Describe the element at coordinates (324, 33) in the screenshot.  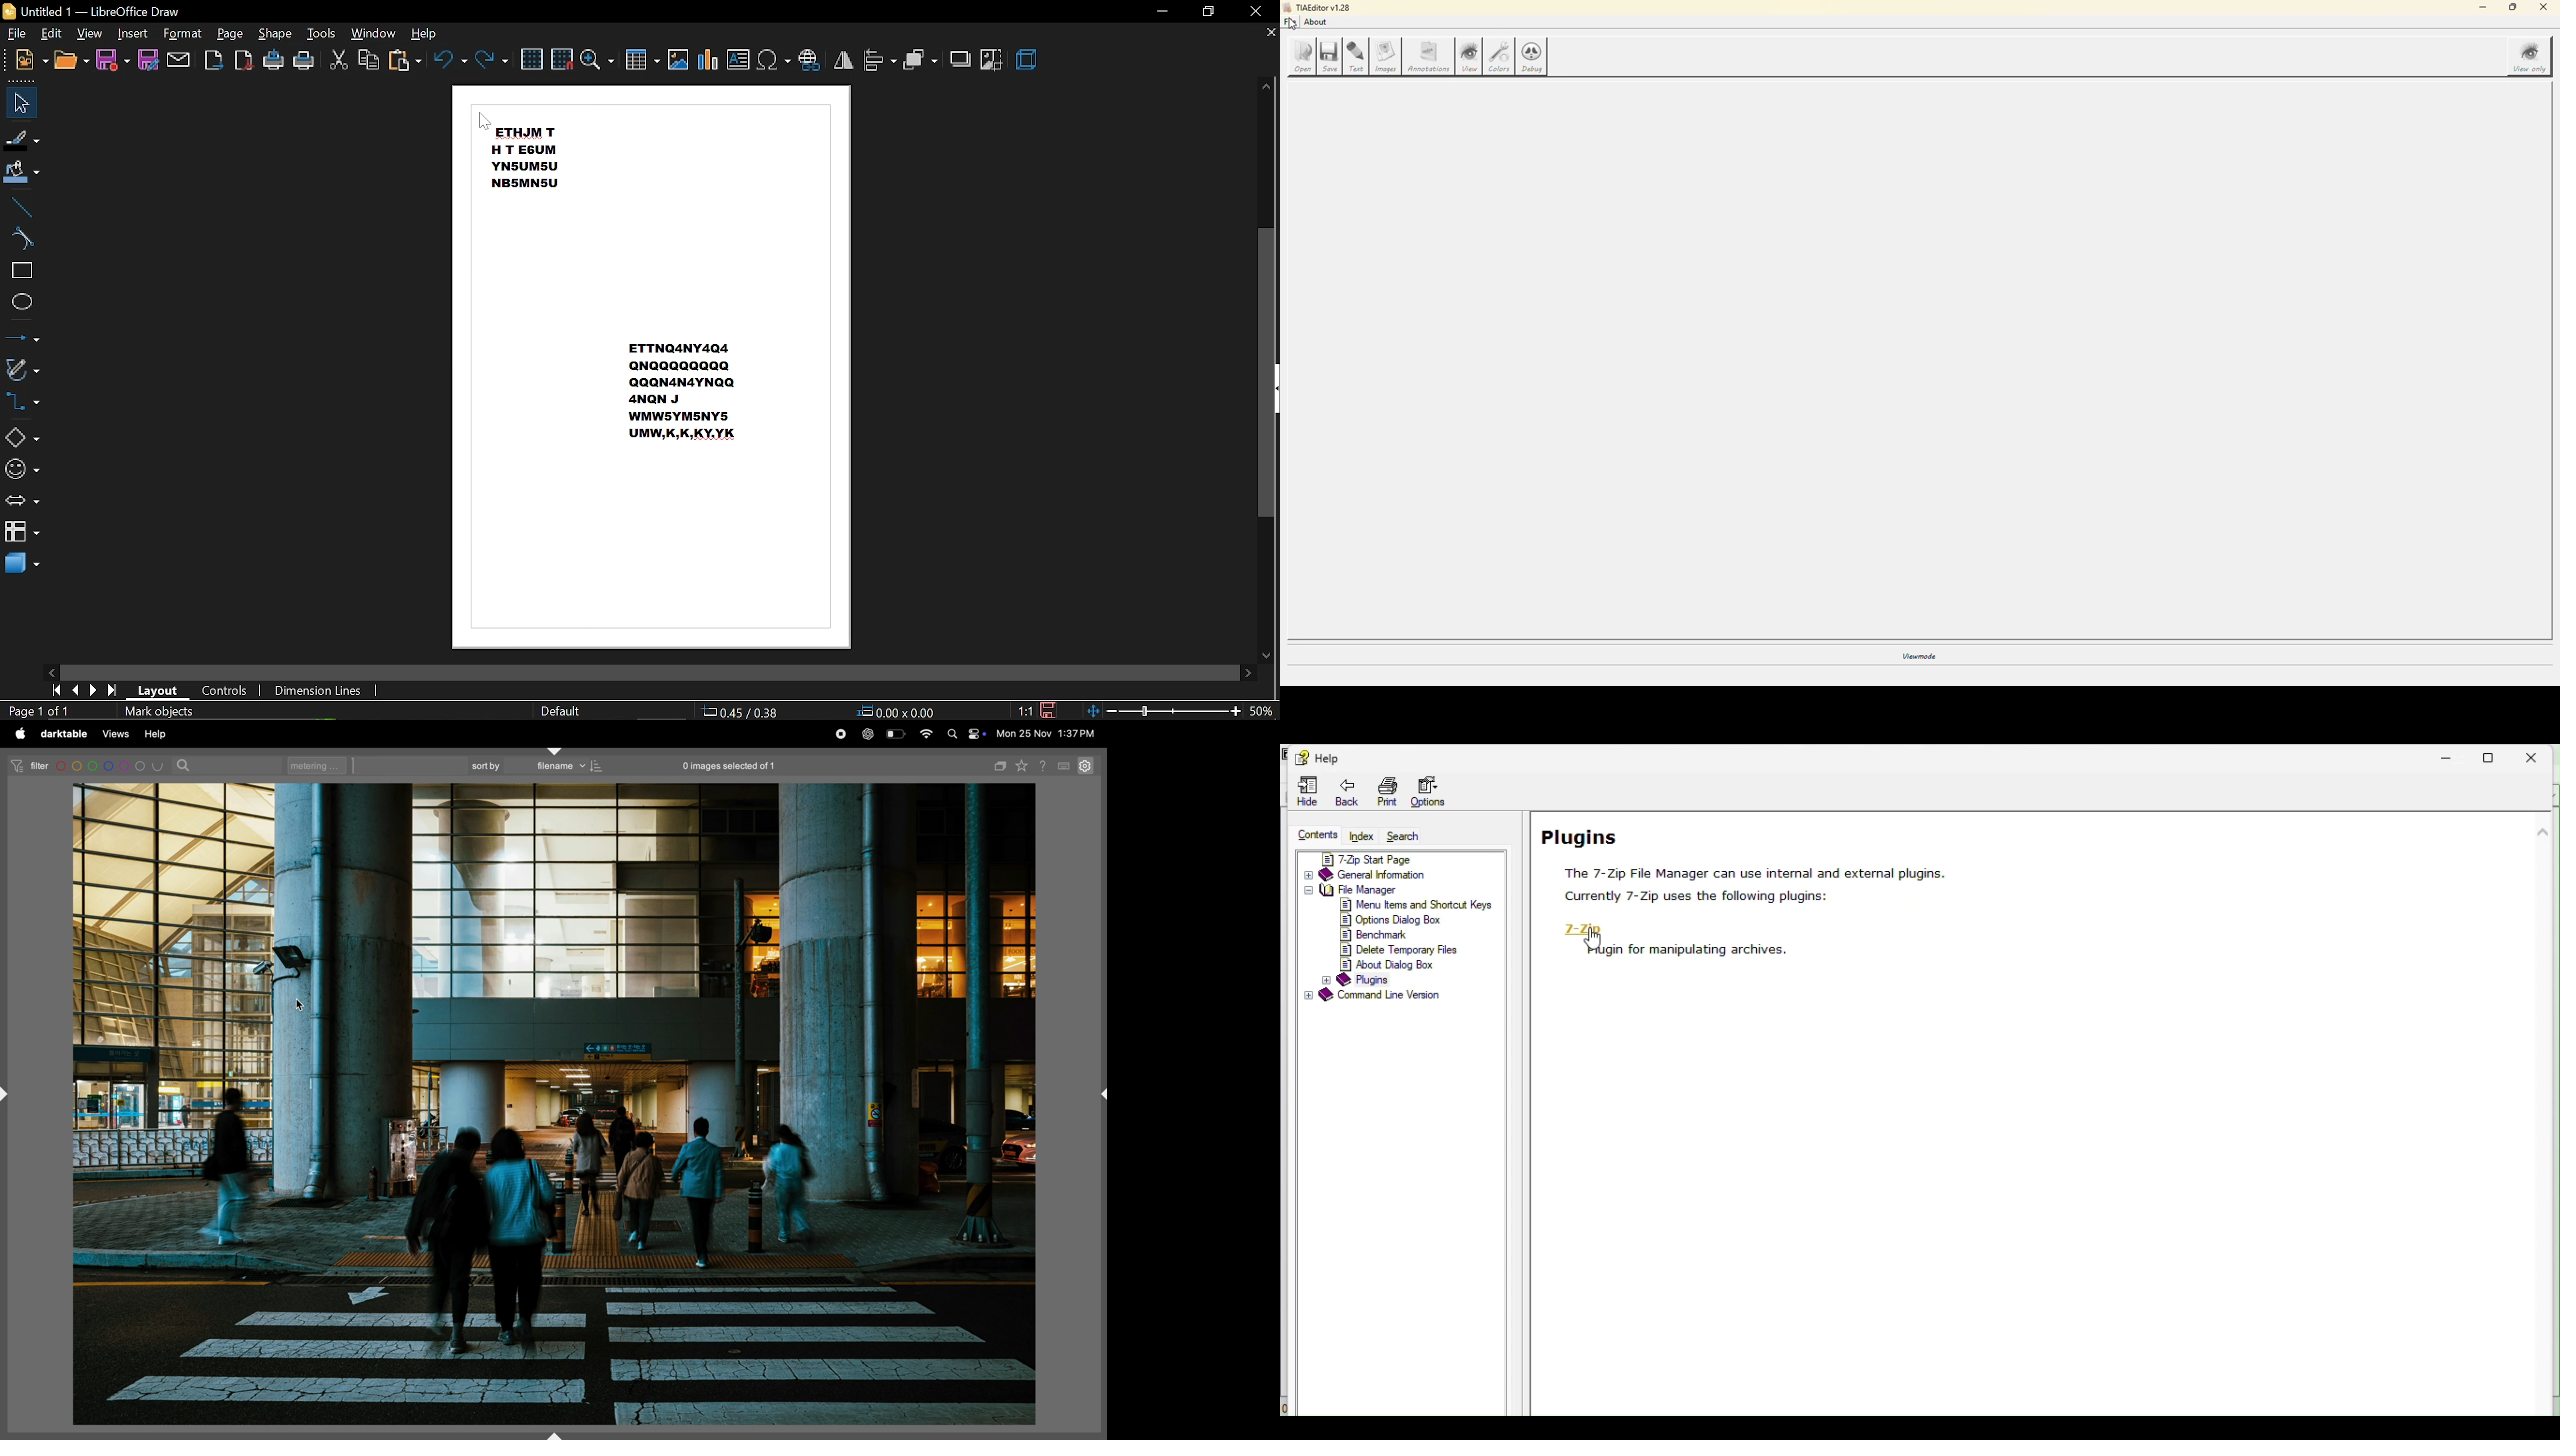
I see `tools` at that location.